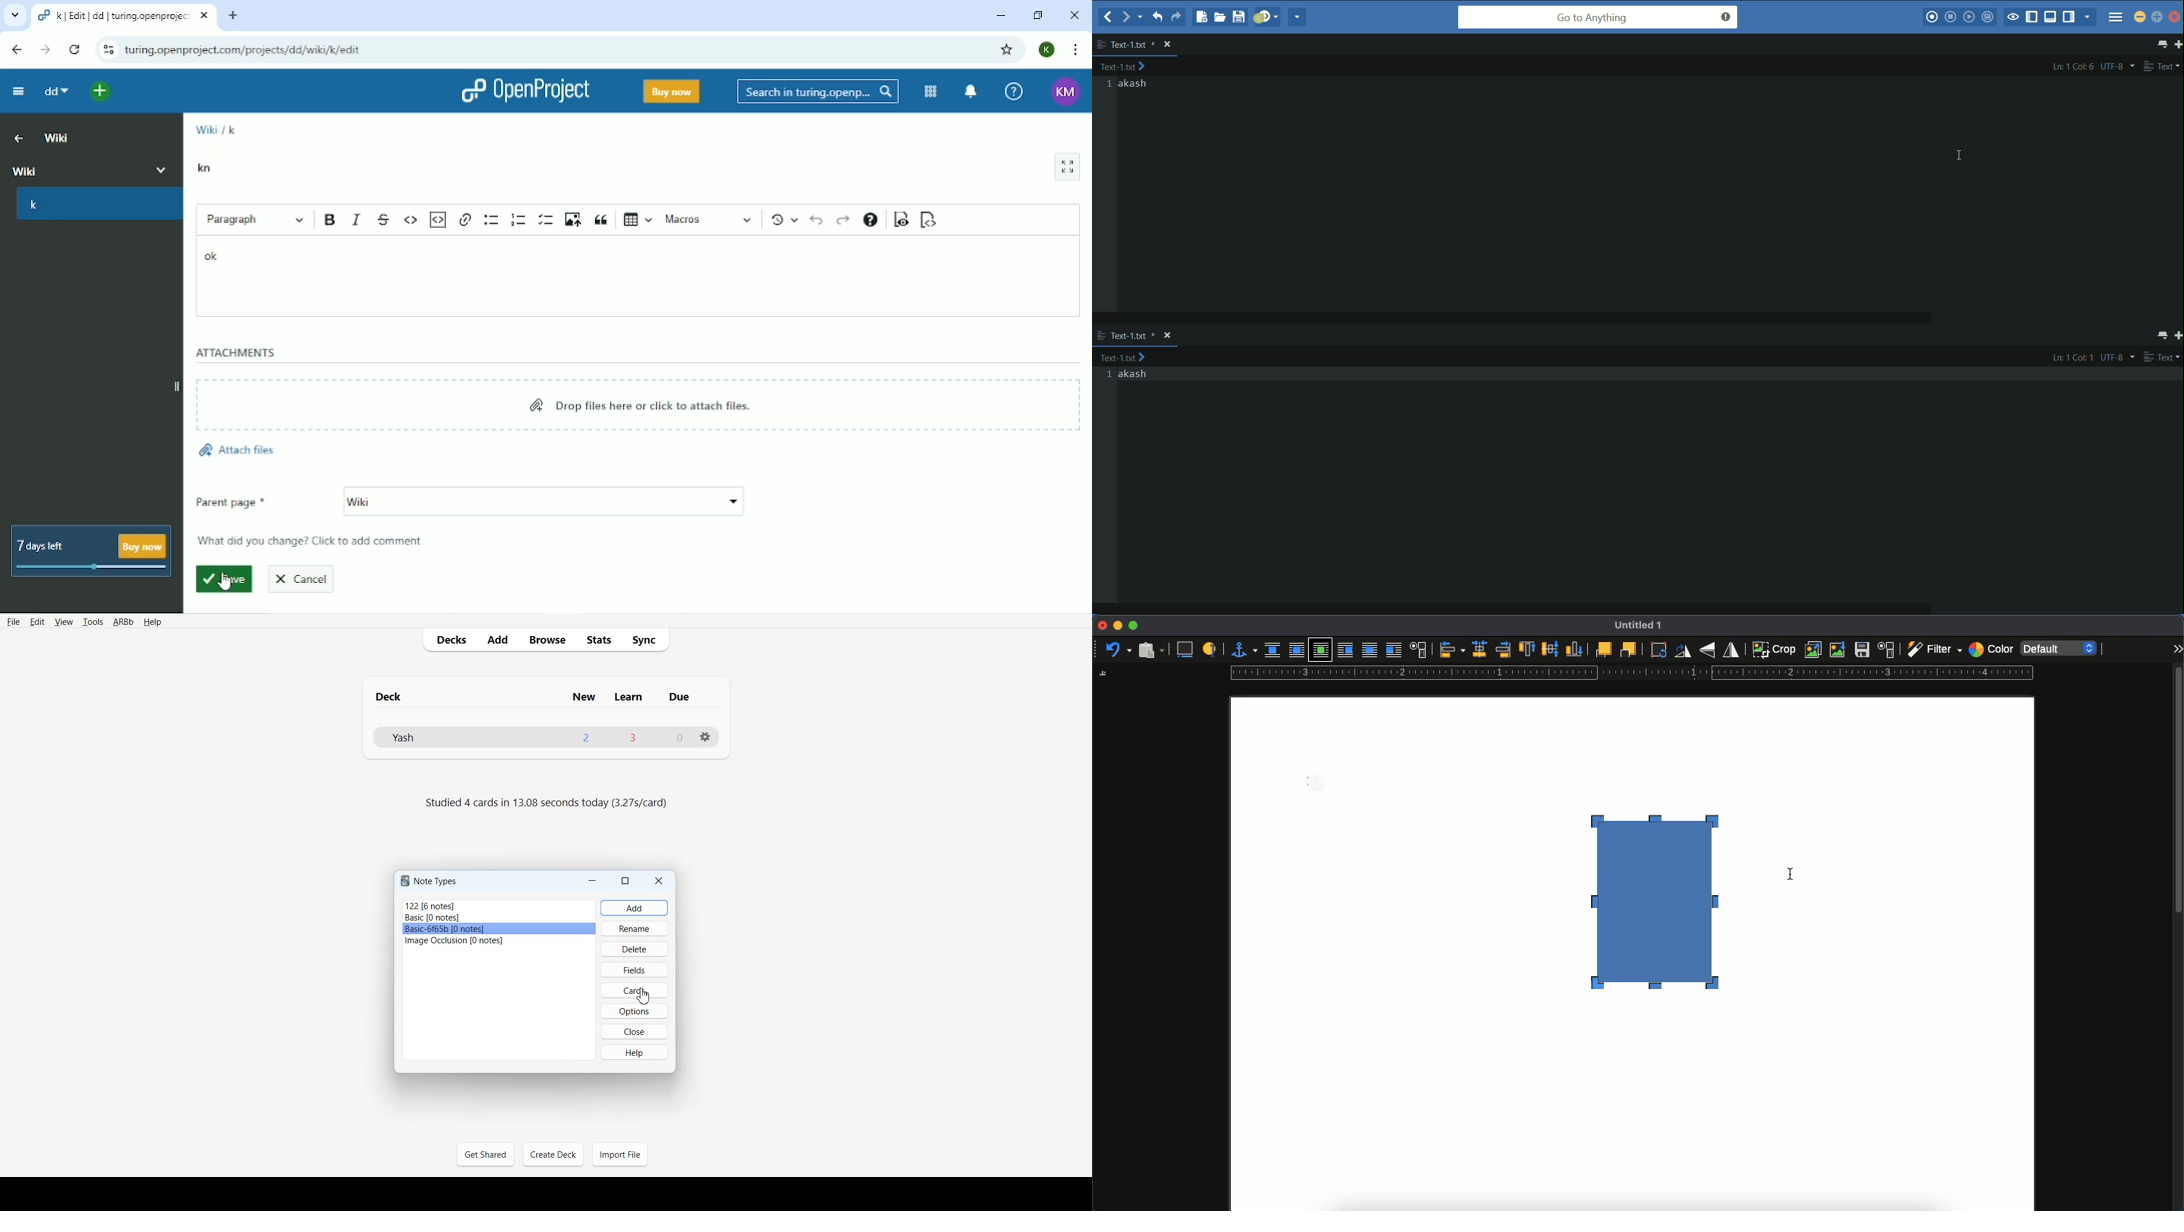 This screenshot has width=2184, height=1232. Describe the element at coordinates (624, 880) in the screenshot. I see `Maximize` at that location.